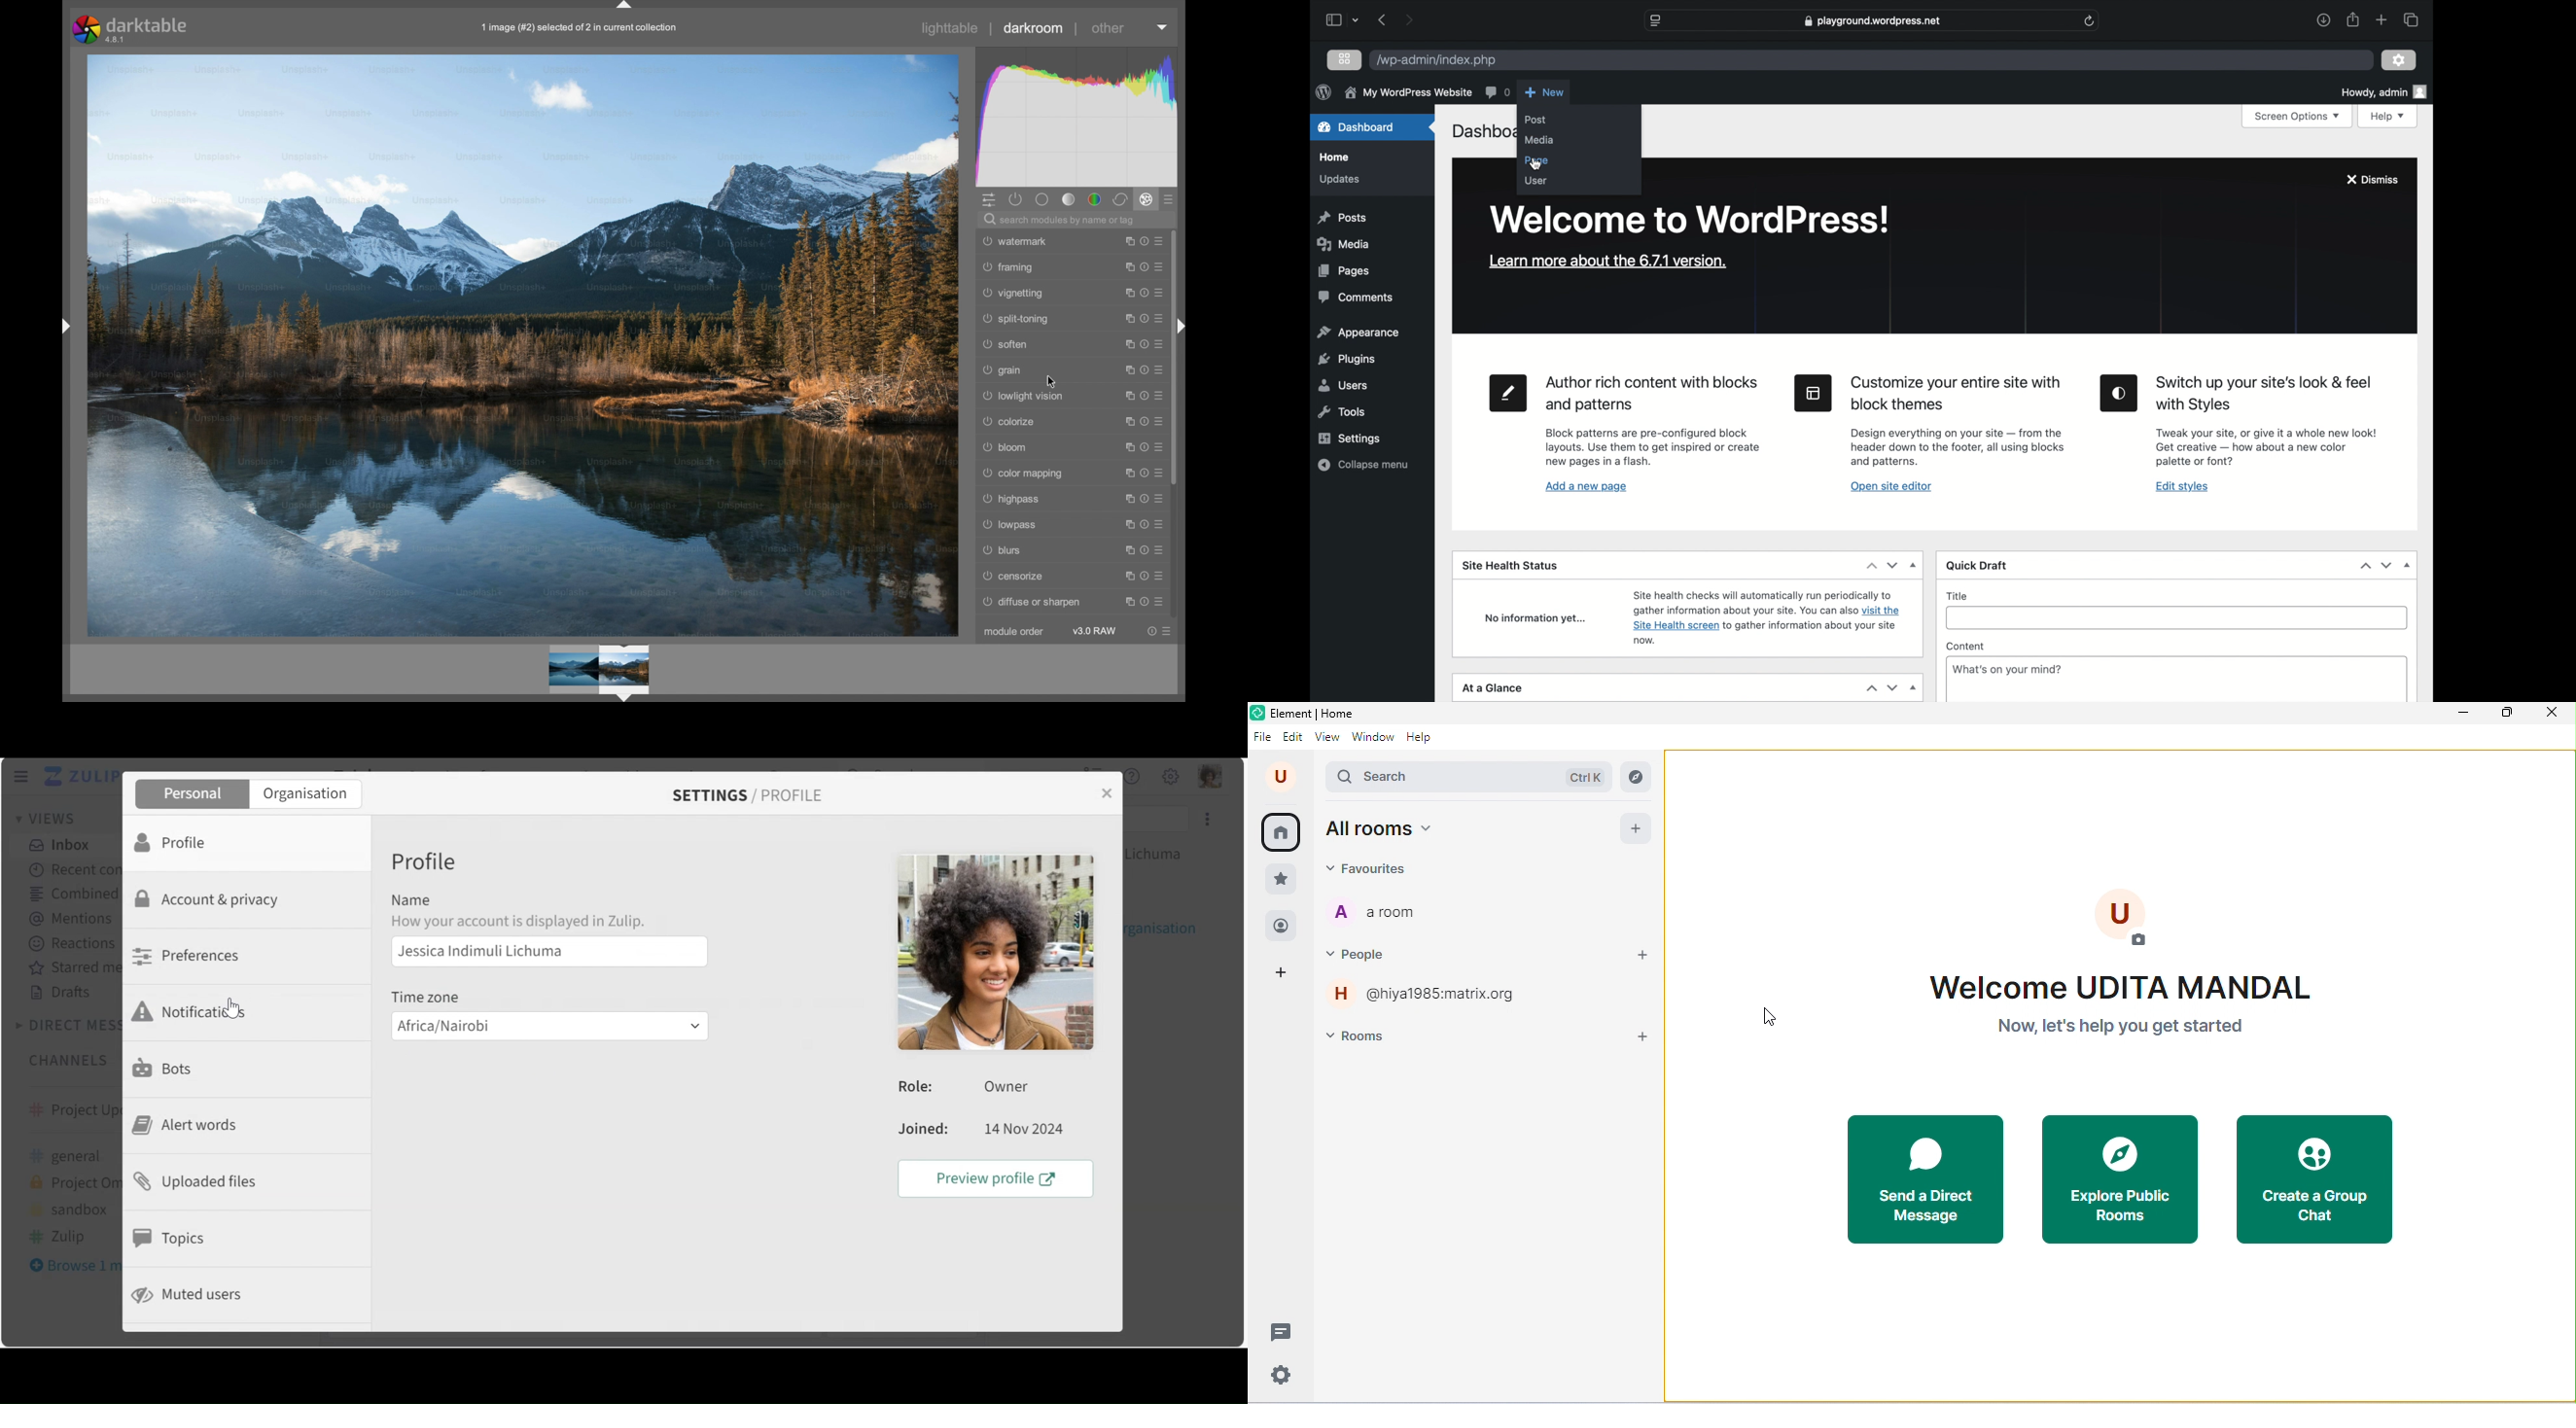 Image resolution: width=2576 pixels, height=1428 pixels. Describe the element at coordinates (1129, 601) in the screenshot. I see `instance` at that location.